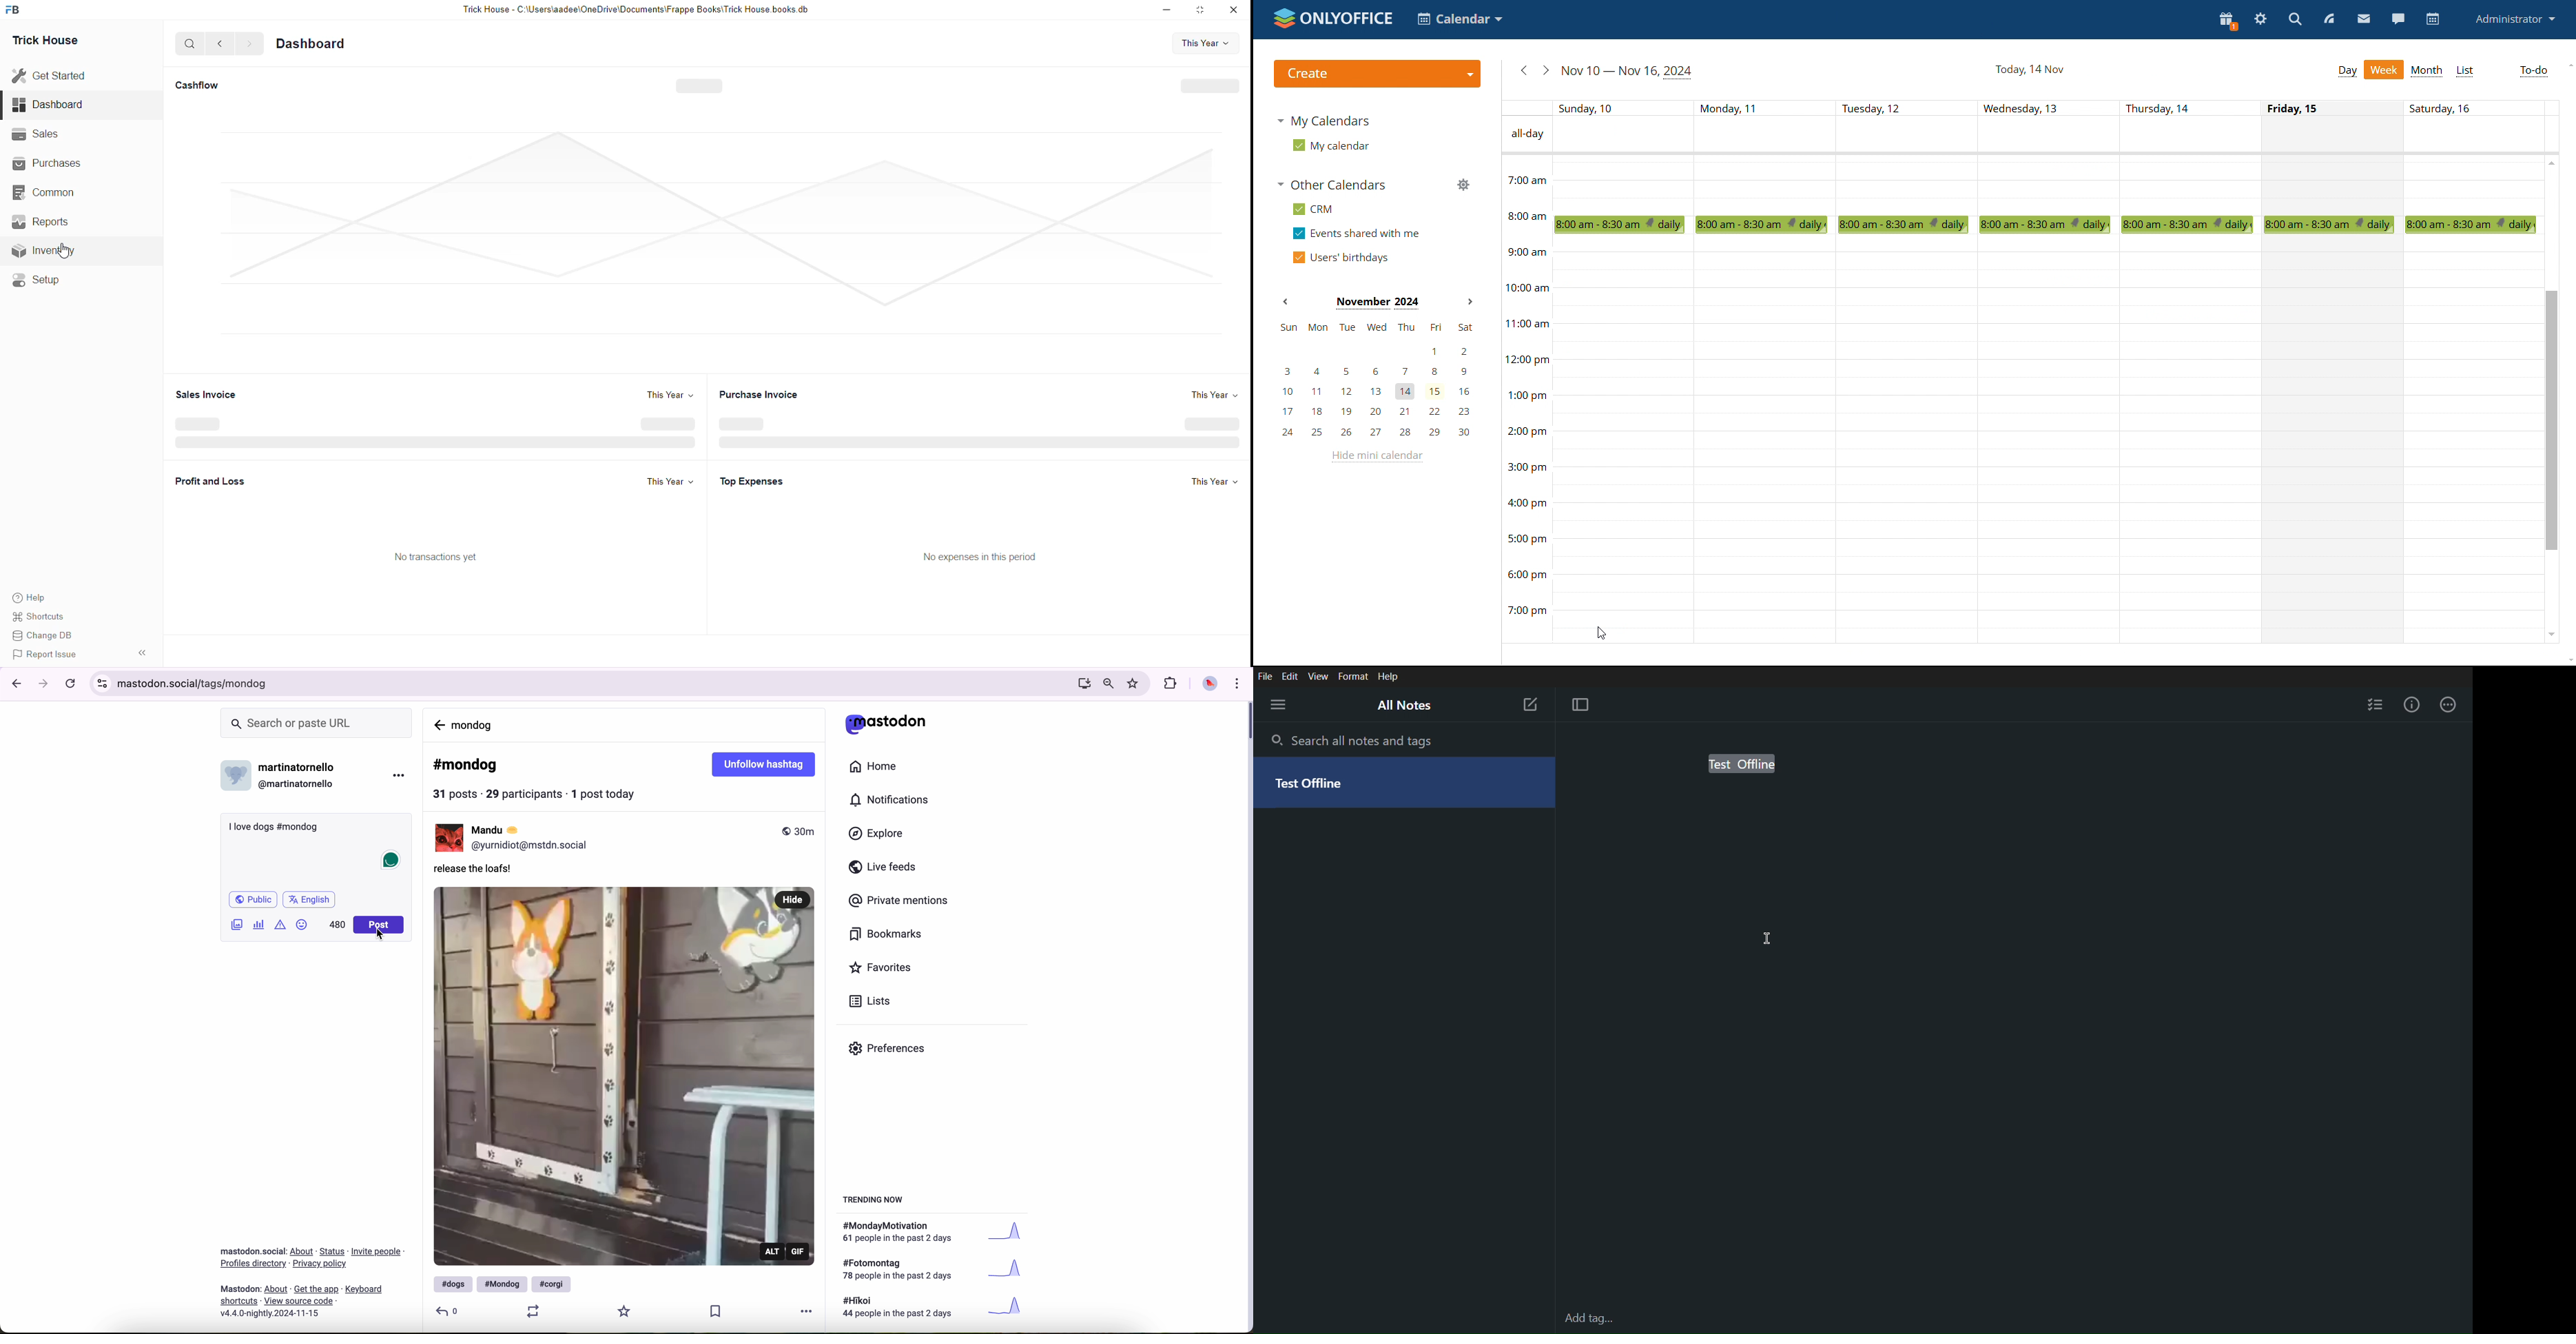 Image resolution: width=2576 pixels, height=1344 pixels. What do you see at coordinates (236, 779) in the screenshot?
I see `profile` at bounding box center [236, 779].